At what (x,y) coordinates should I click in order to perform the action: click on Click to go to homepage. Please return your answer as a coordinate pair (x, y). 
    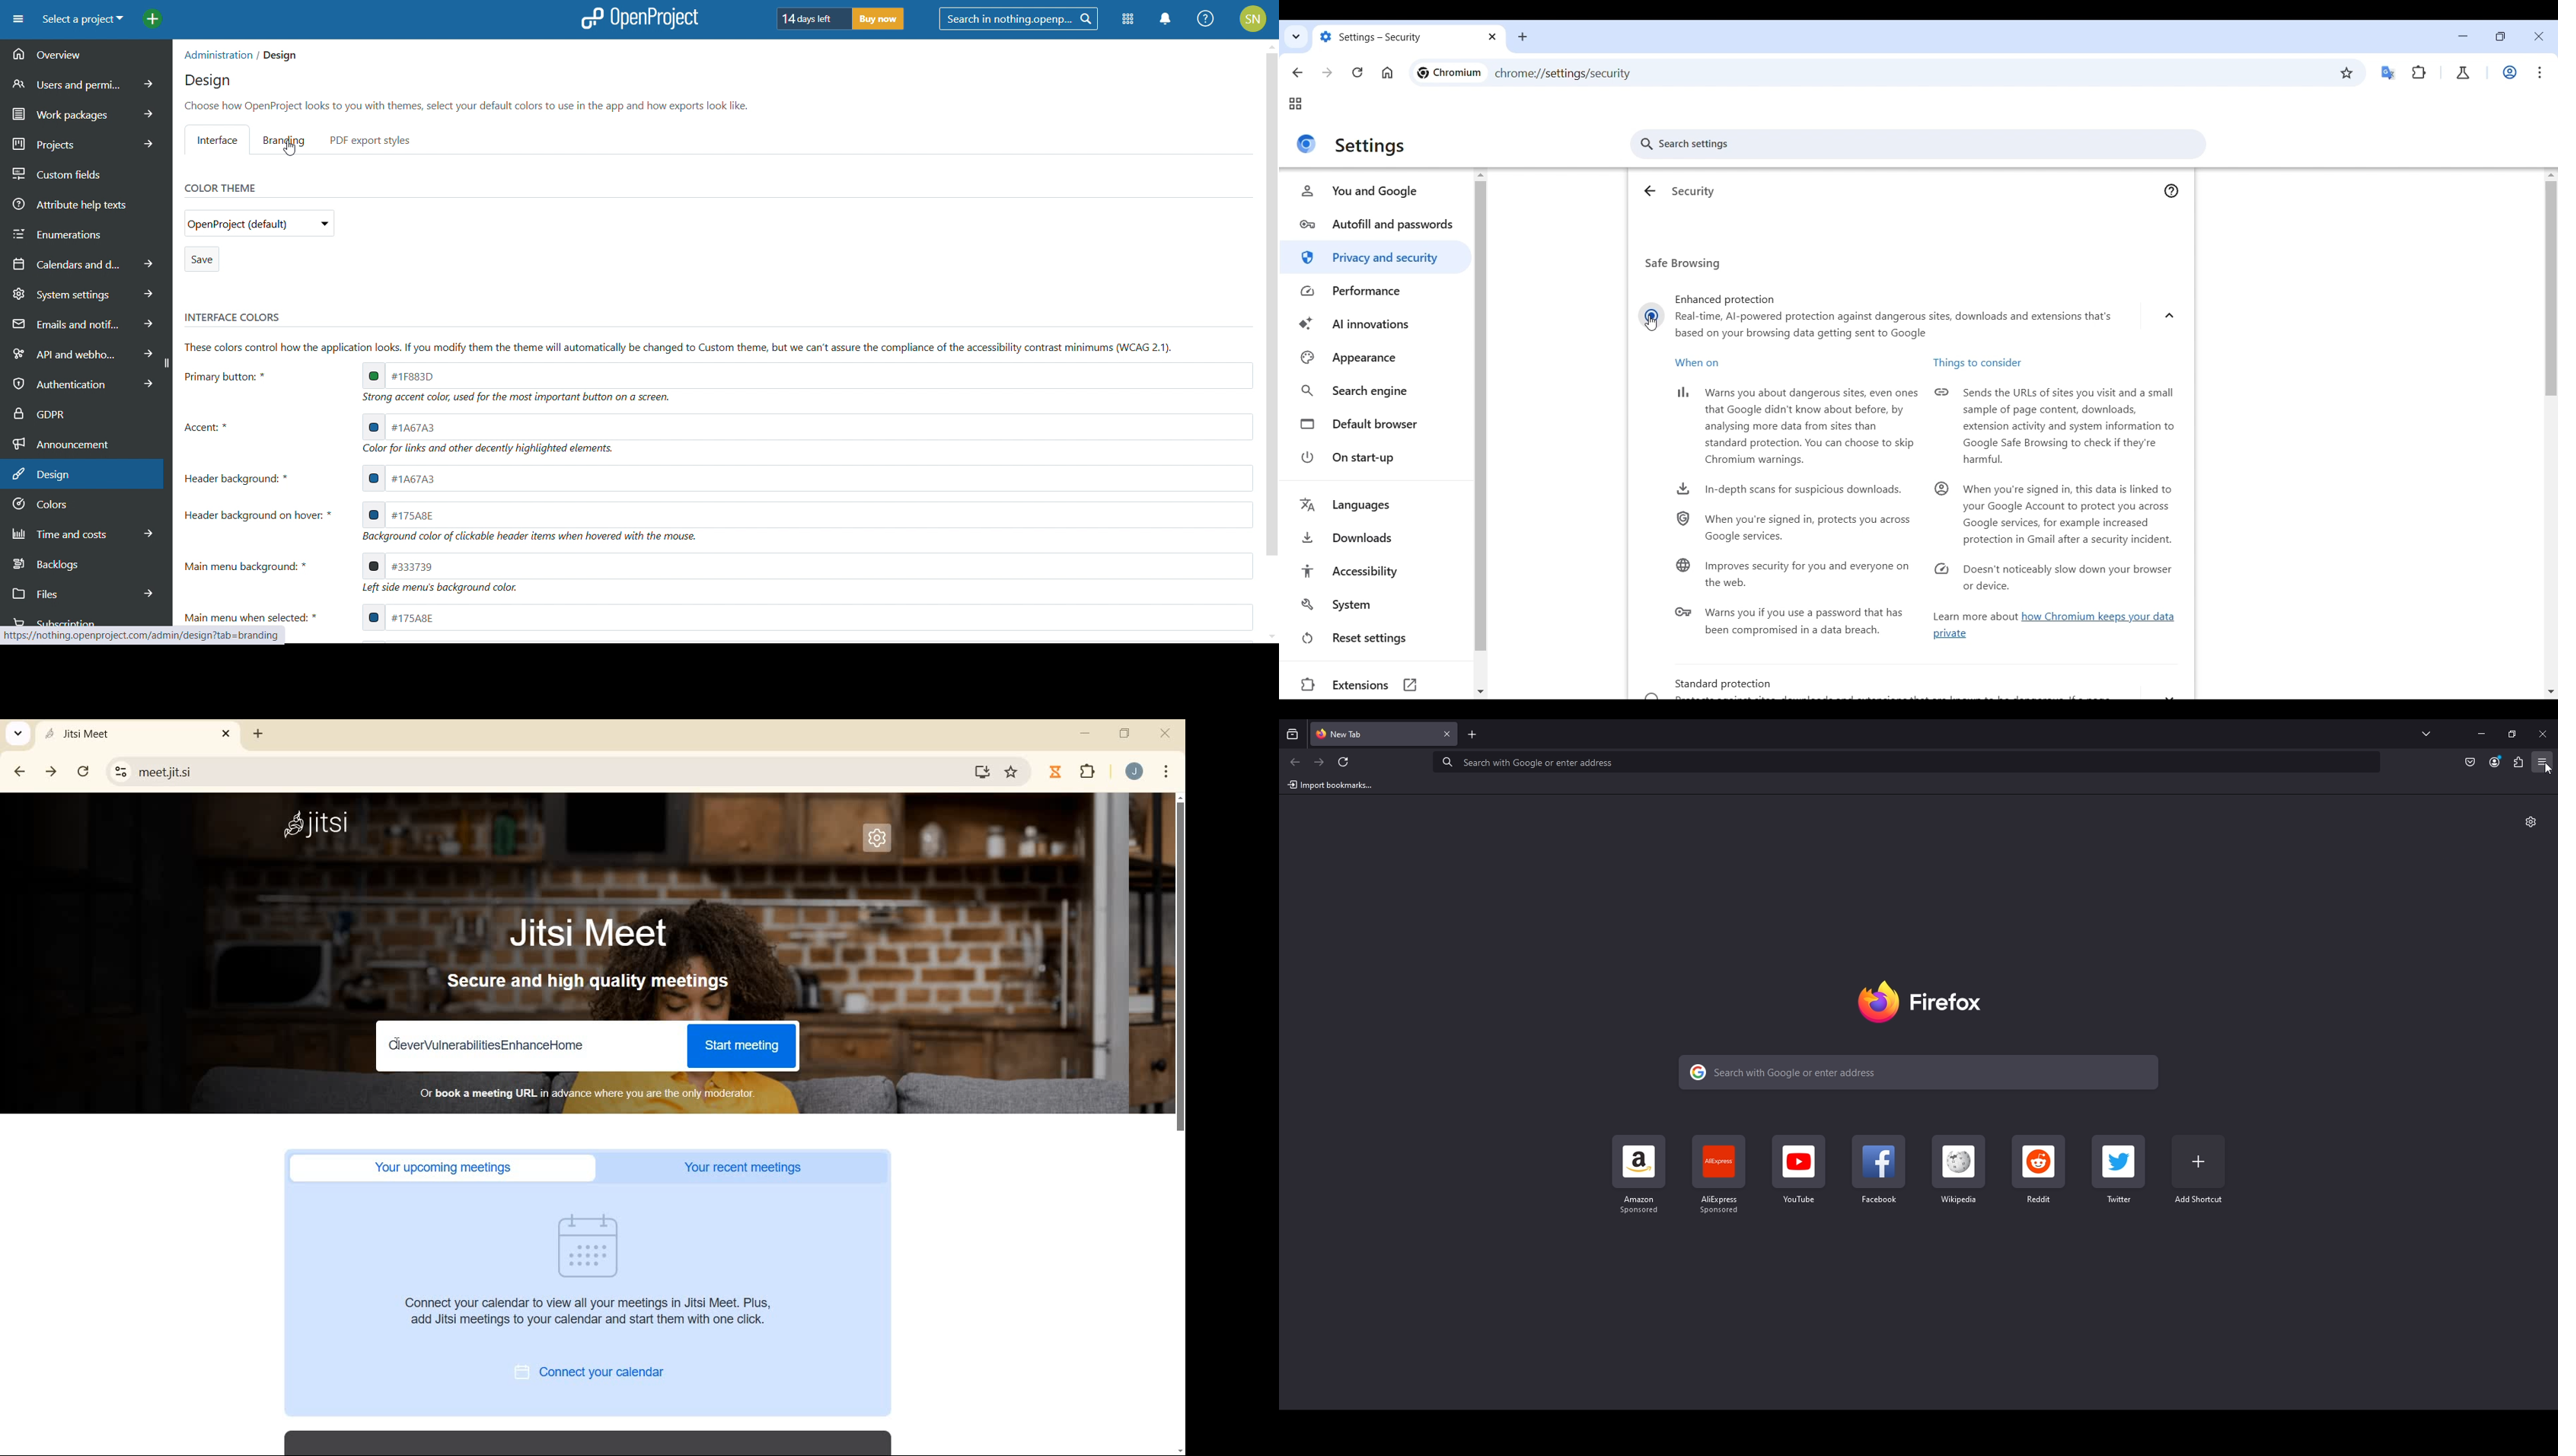
    Looking at the image, I should click on (1388, 73).